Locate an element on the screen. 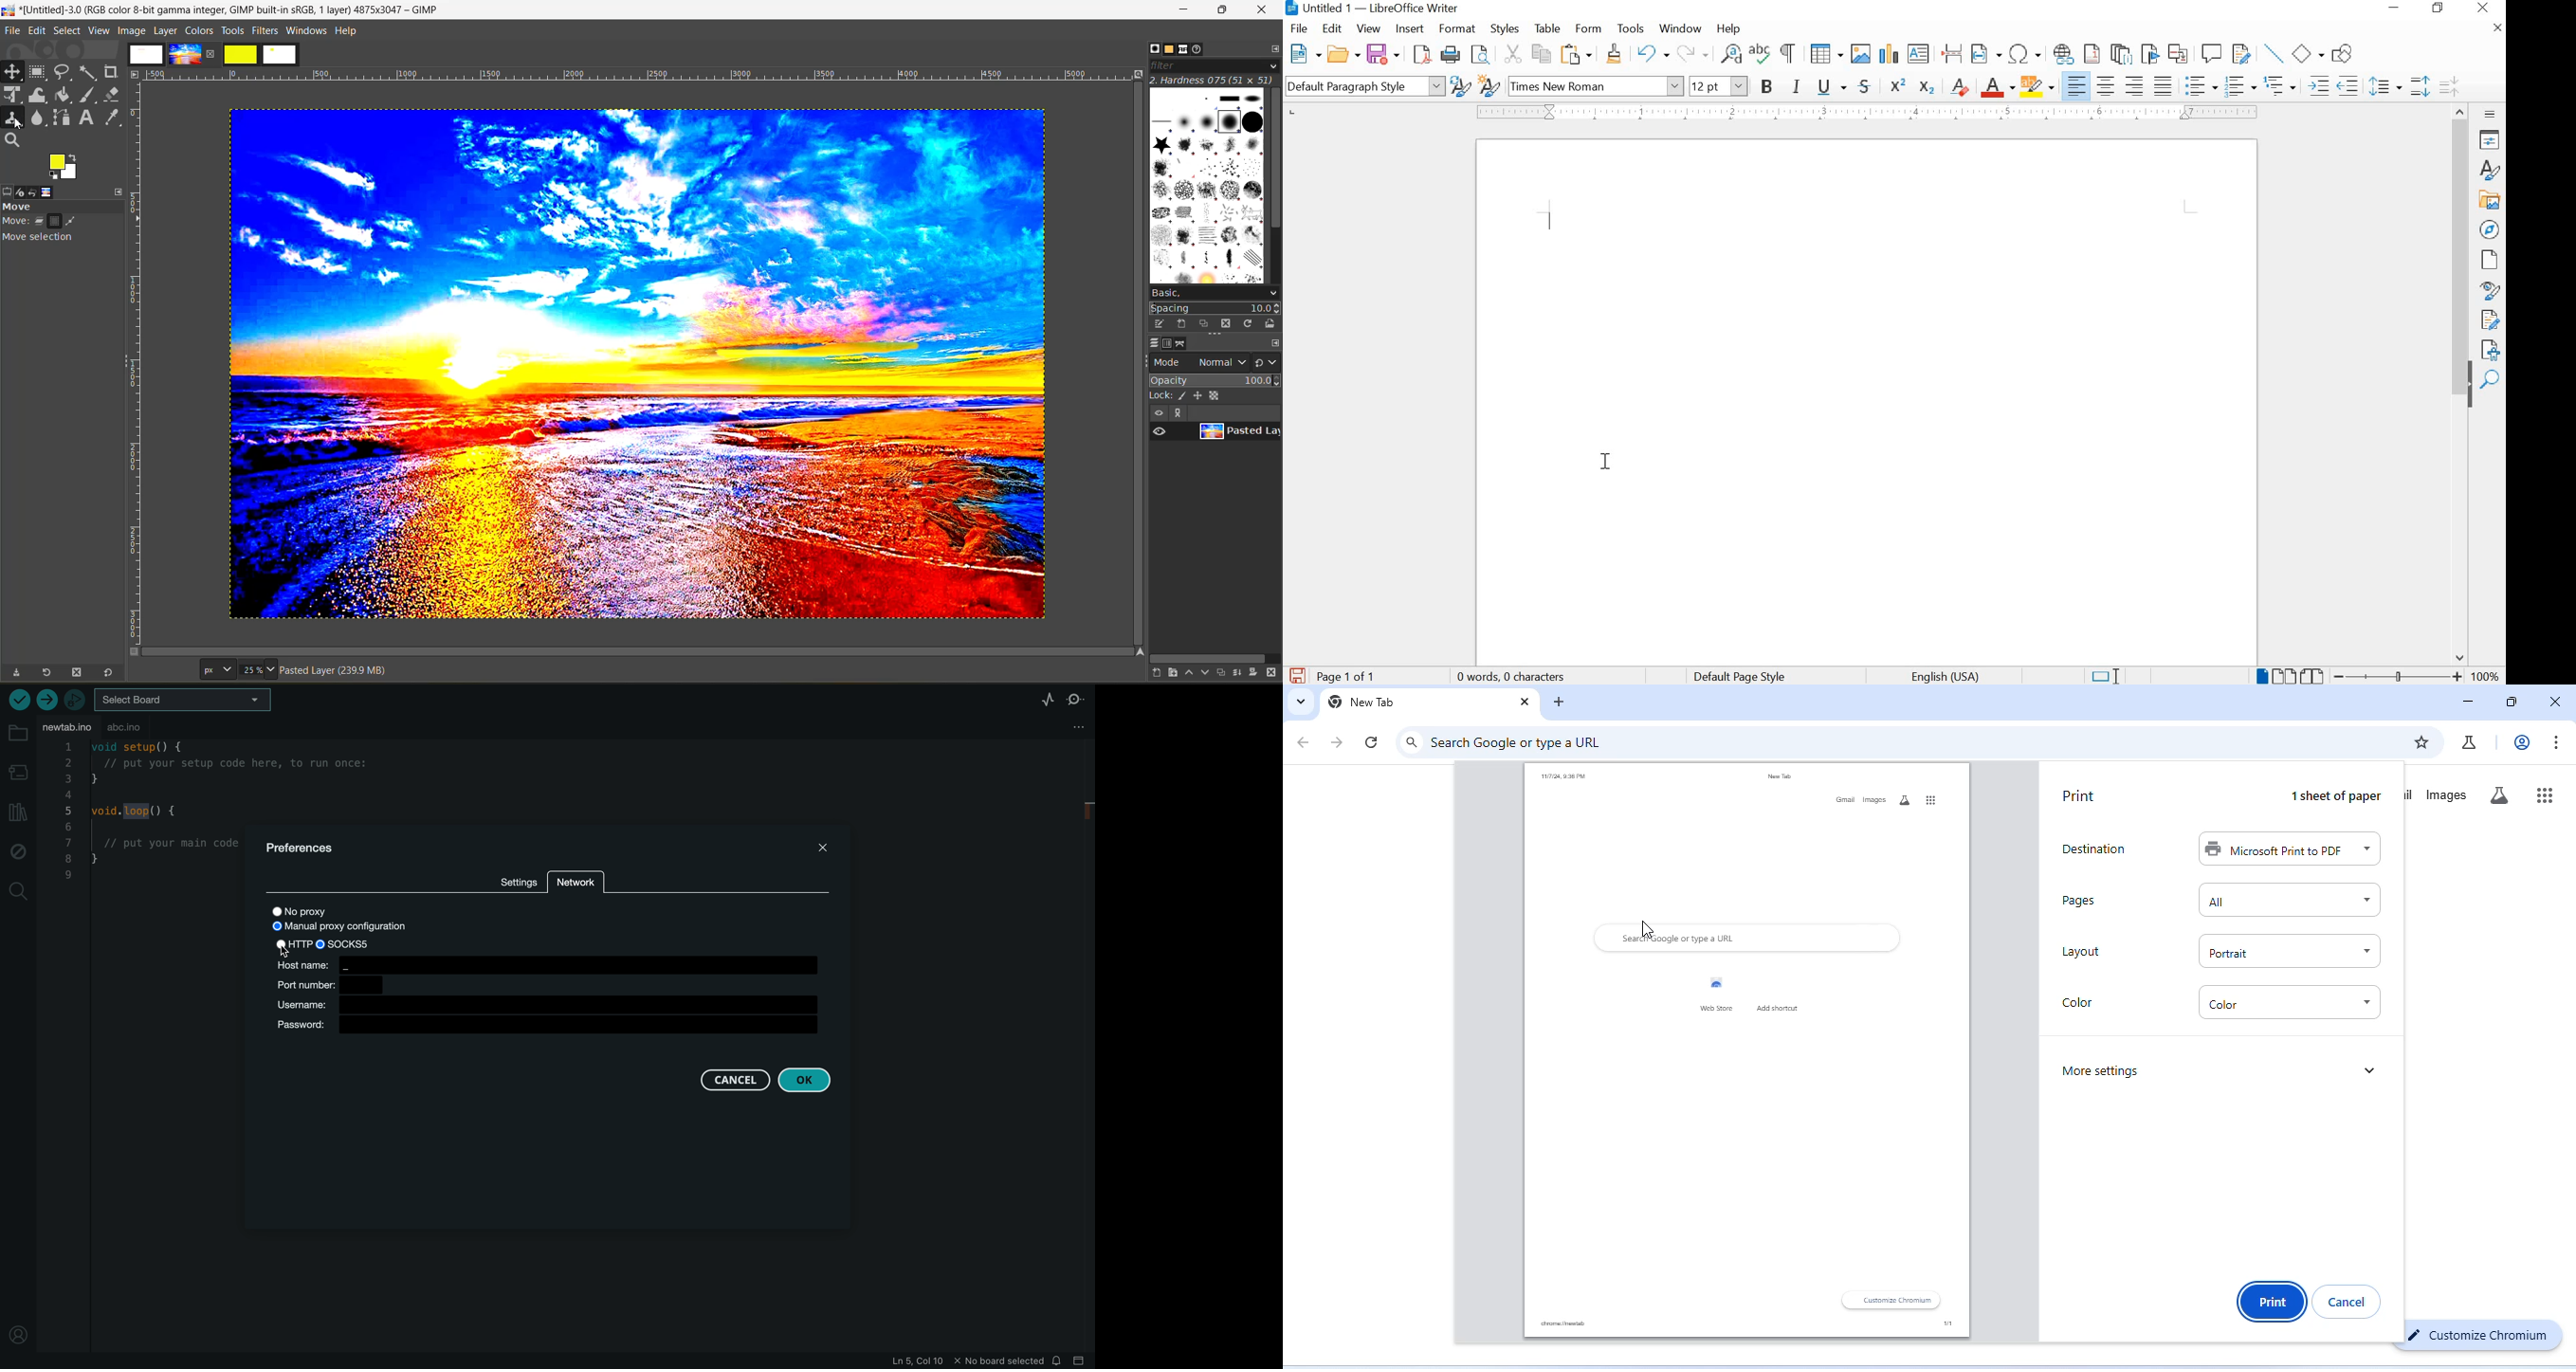 Image resolution: width=2576 pixels, height=1372 pixels. STRIKETHROUGH is located at coordinates (1865, 88).